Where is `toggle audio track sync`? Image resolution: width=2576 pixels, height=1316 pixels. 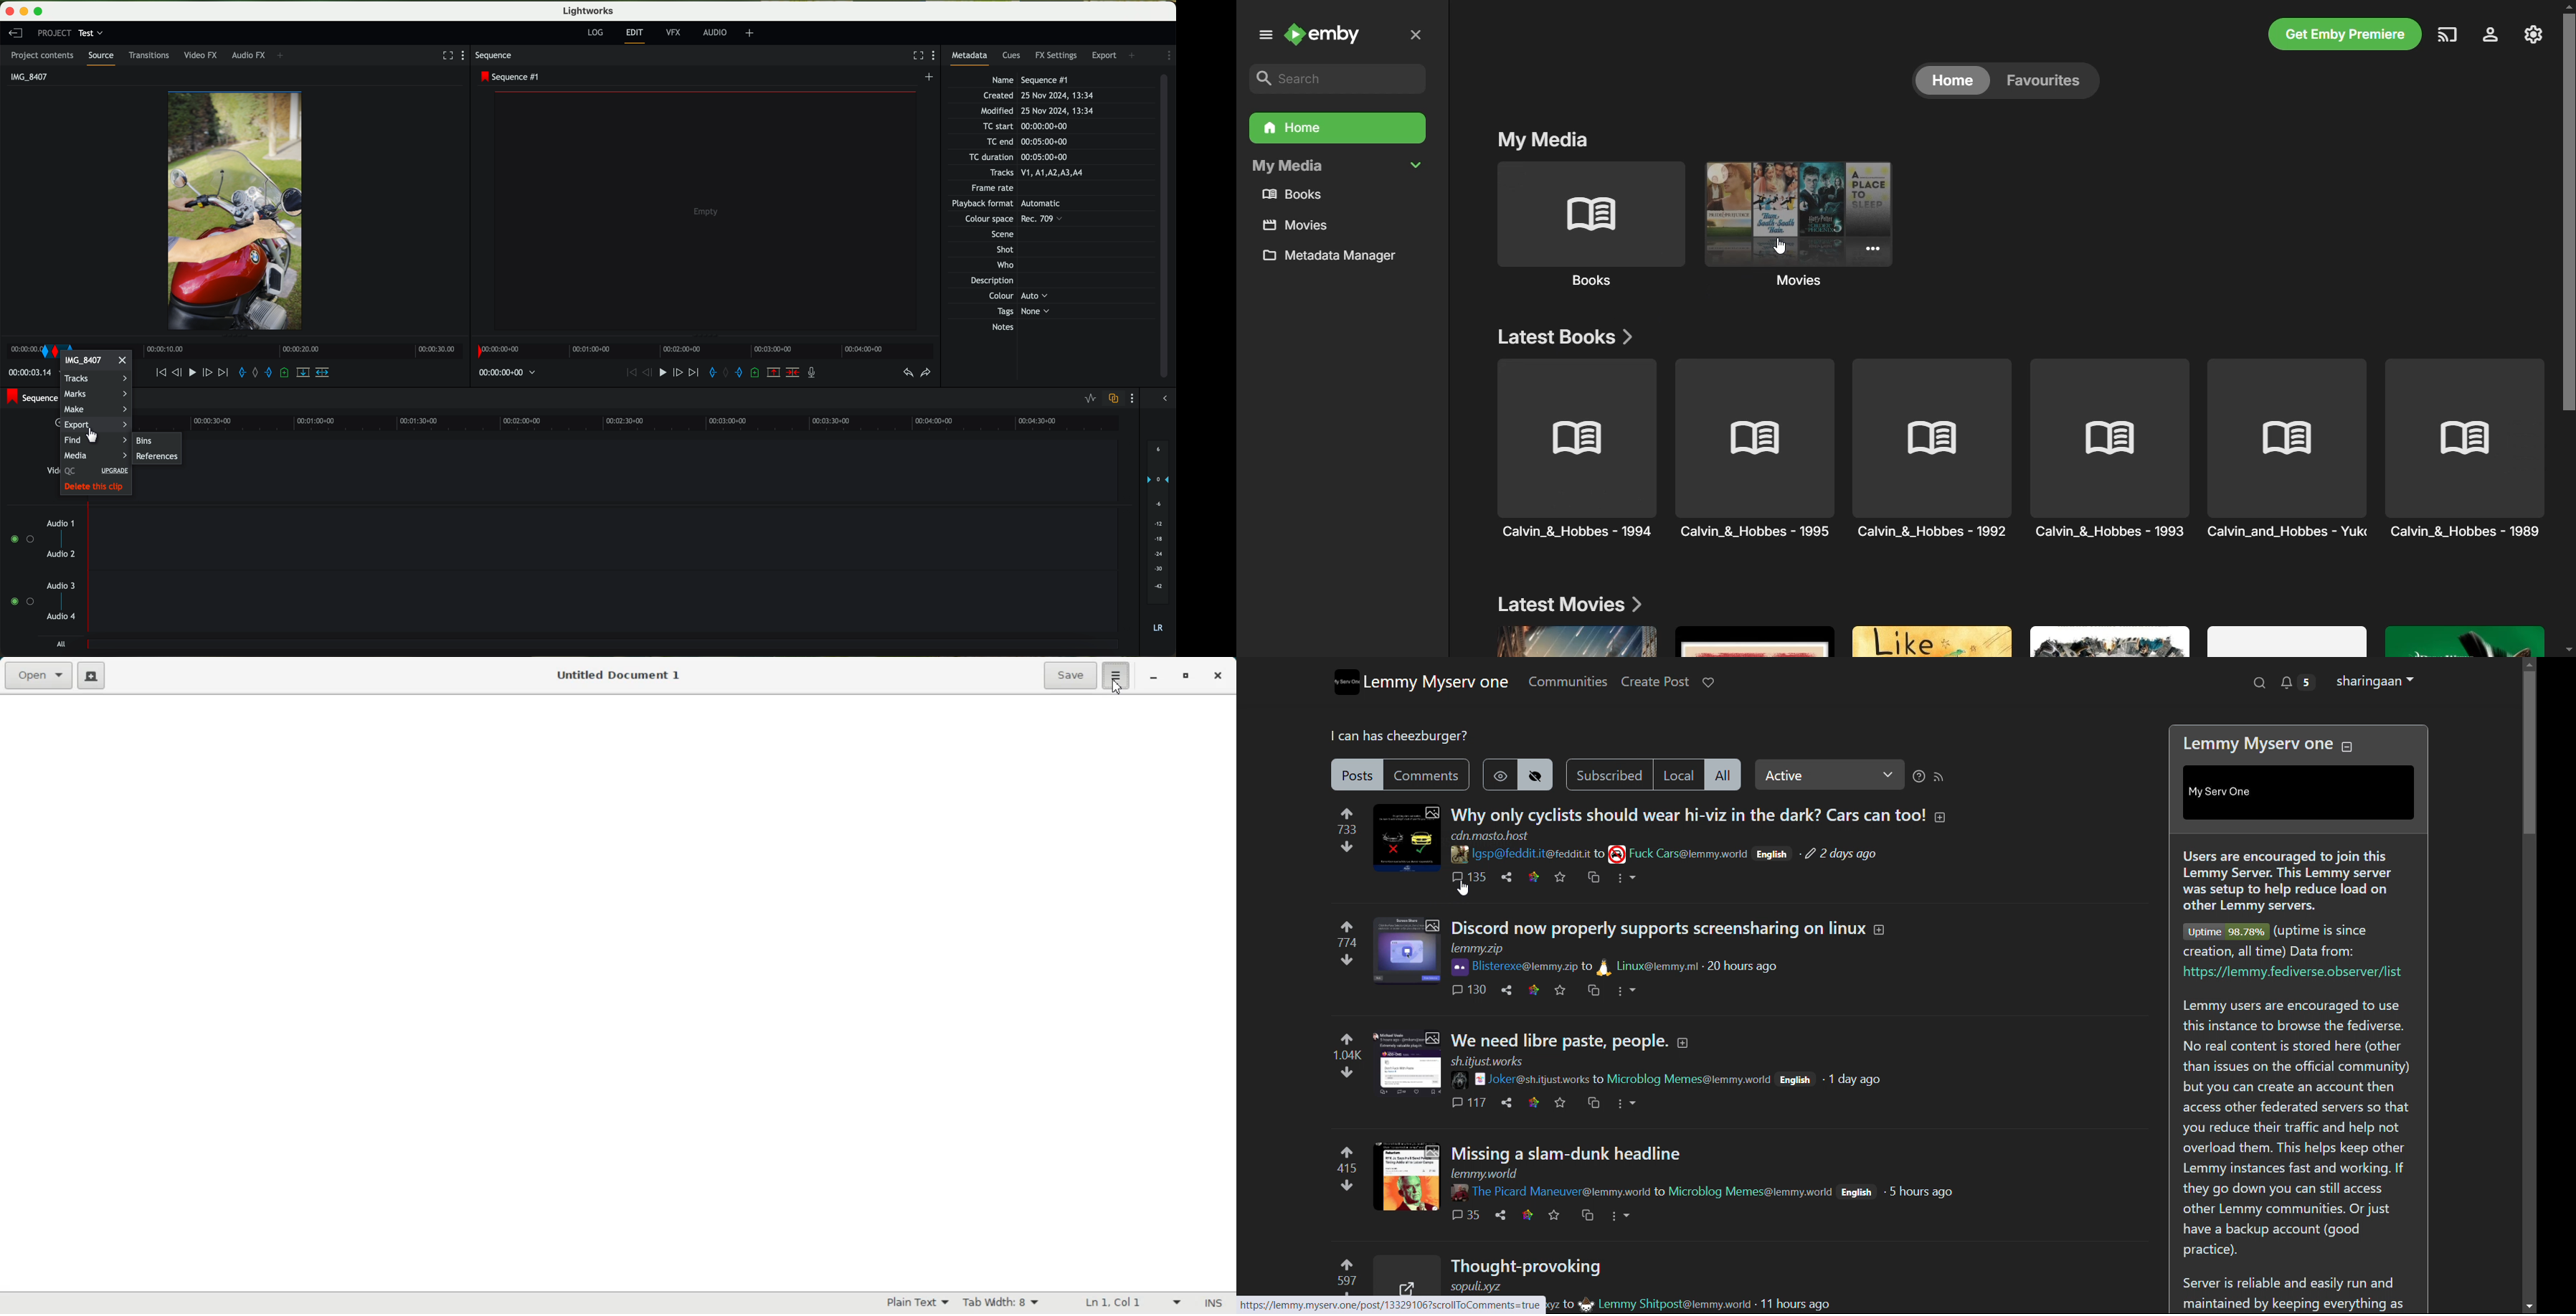 toggle audio track sync is located at coordinates (1115, 399).